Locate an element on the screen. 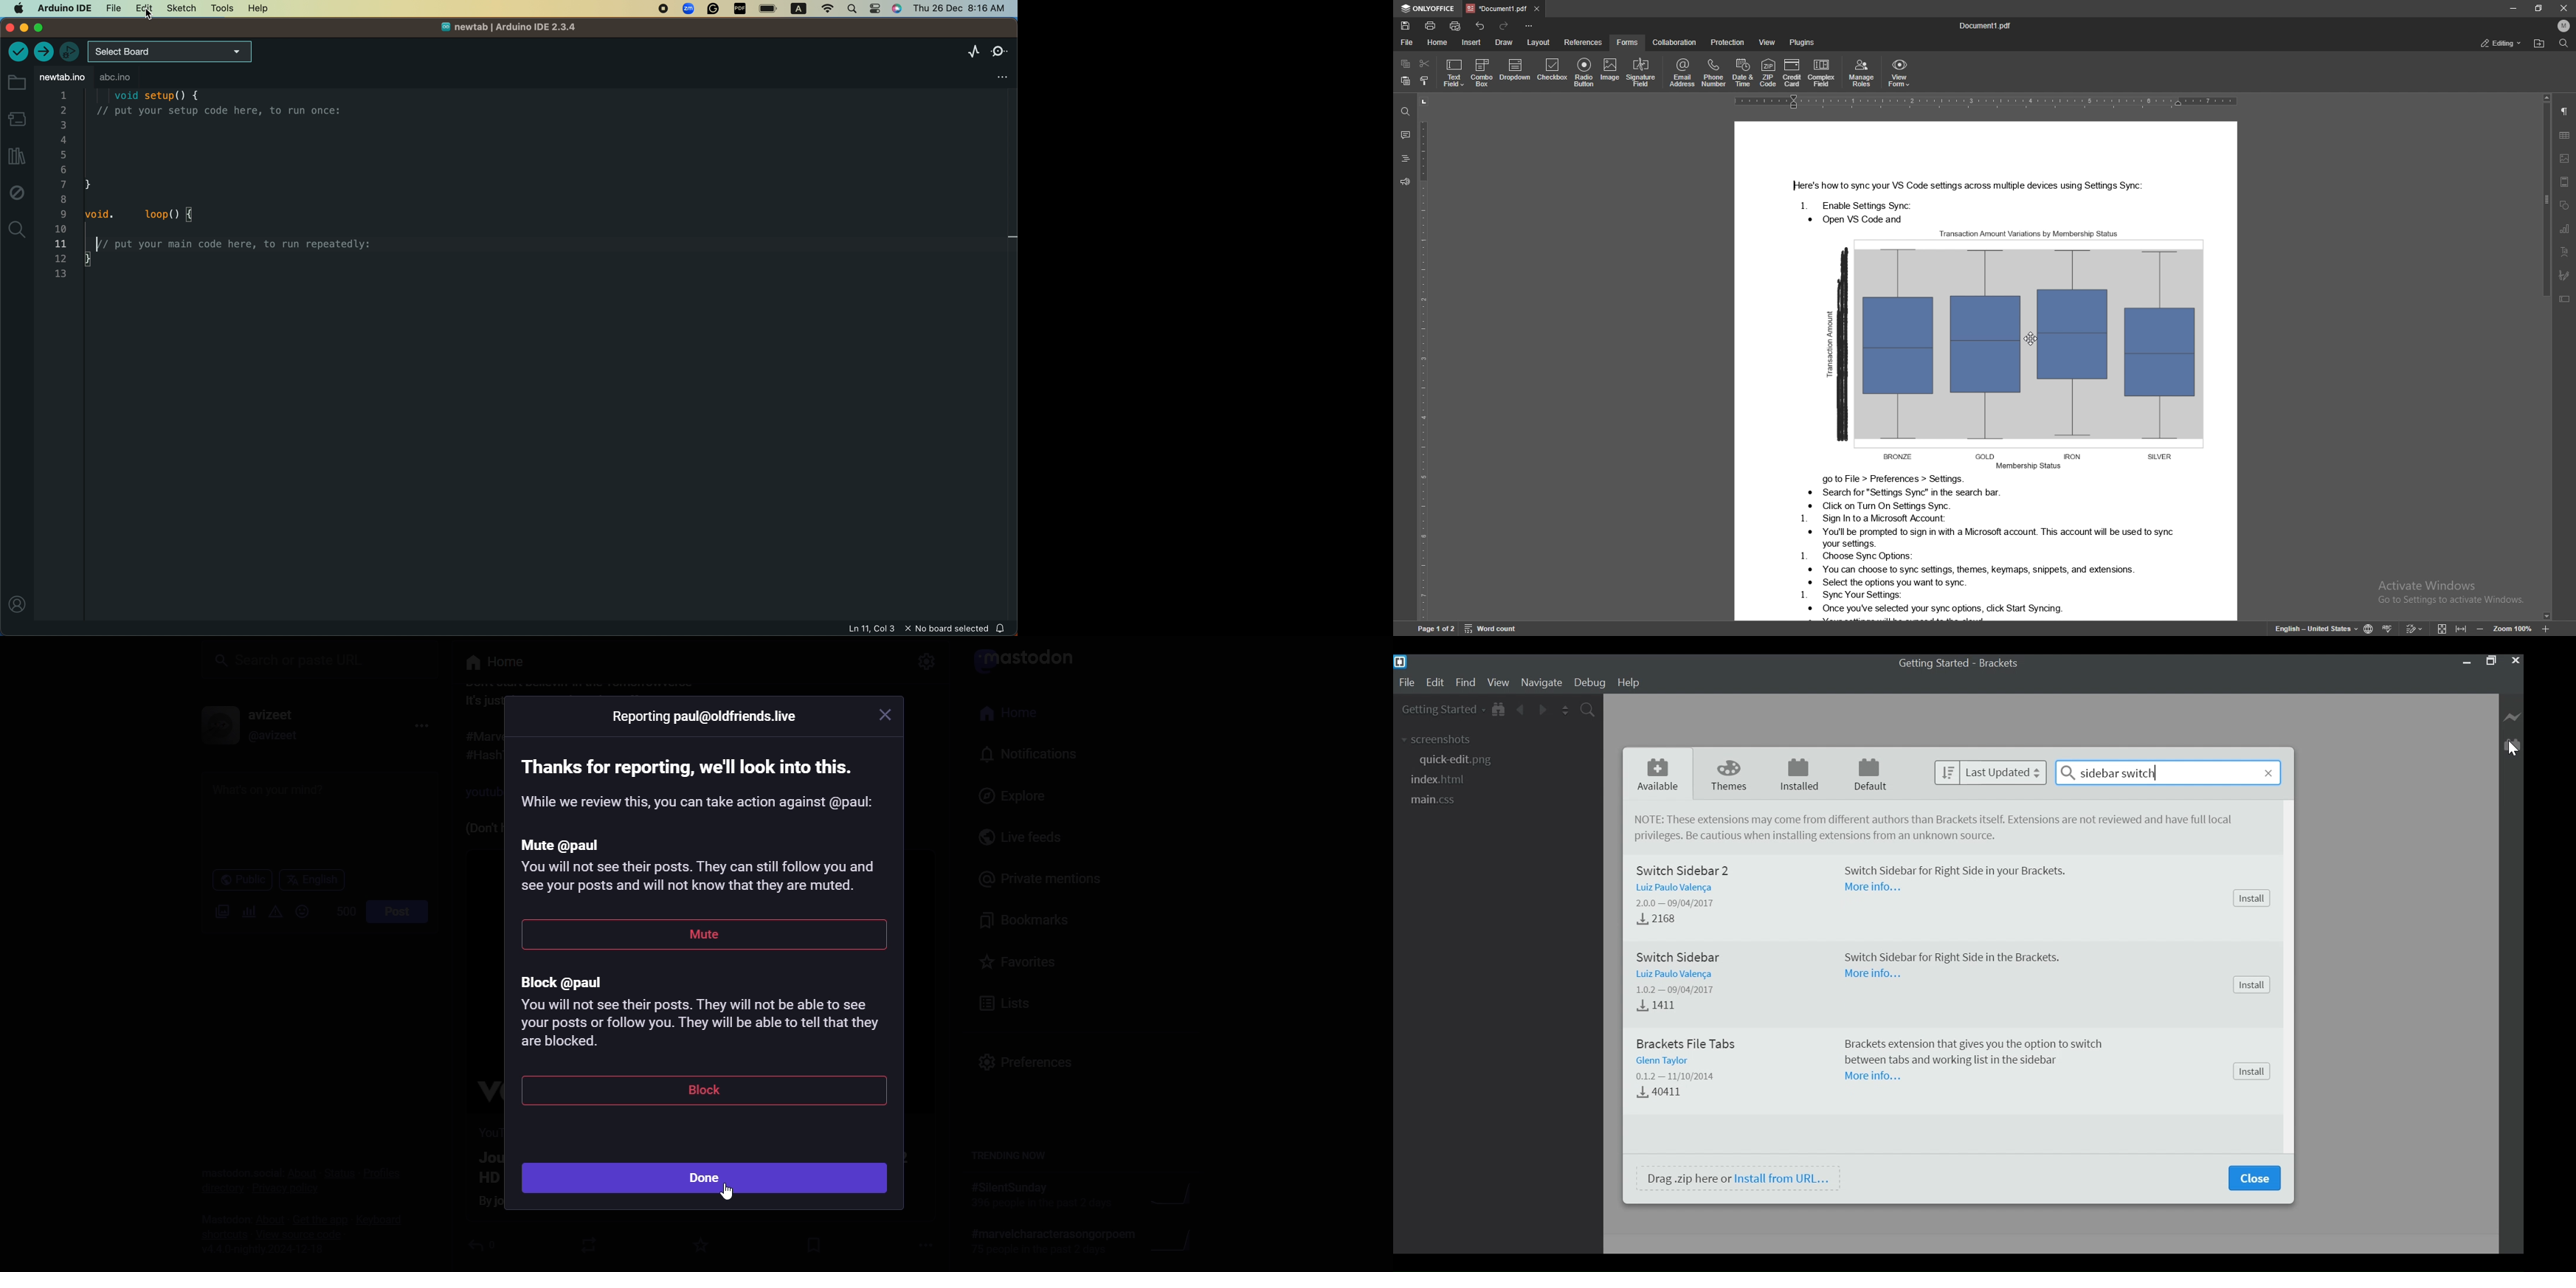 Image resolution: width=2576 pixels, height=1288 pixels. chart is located at coordinates (2566, 229).